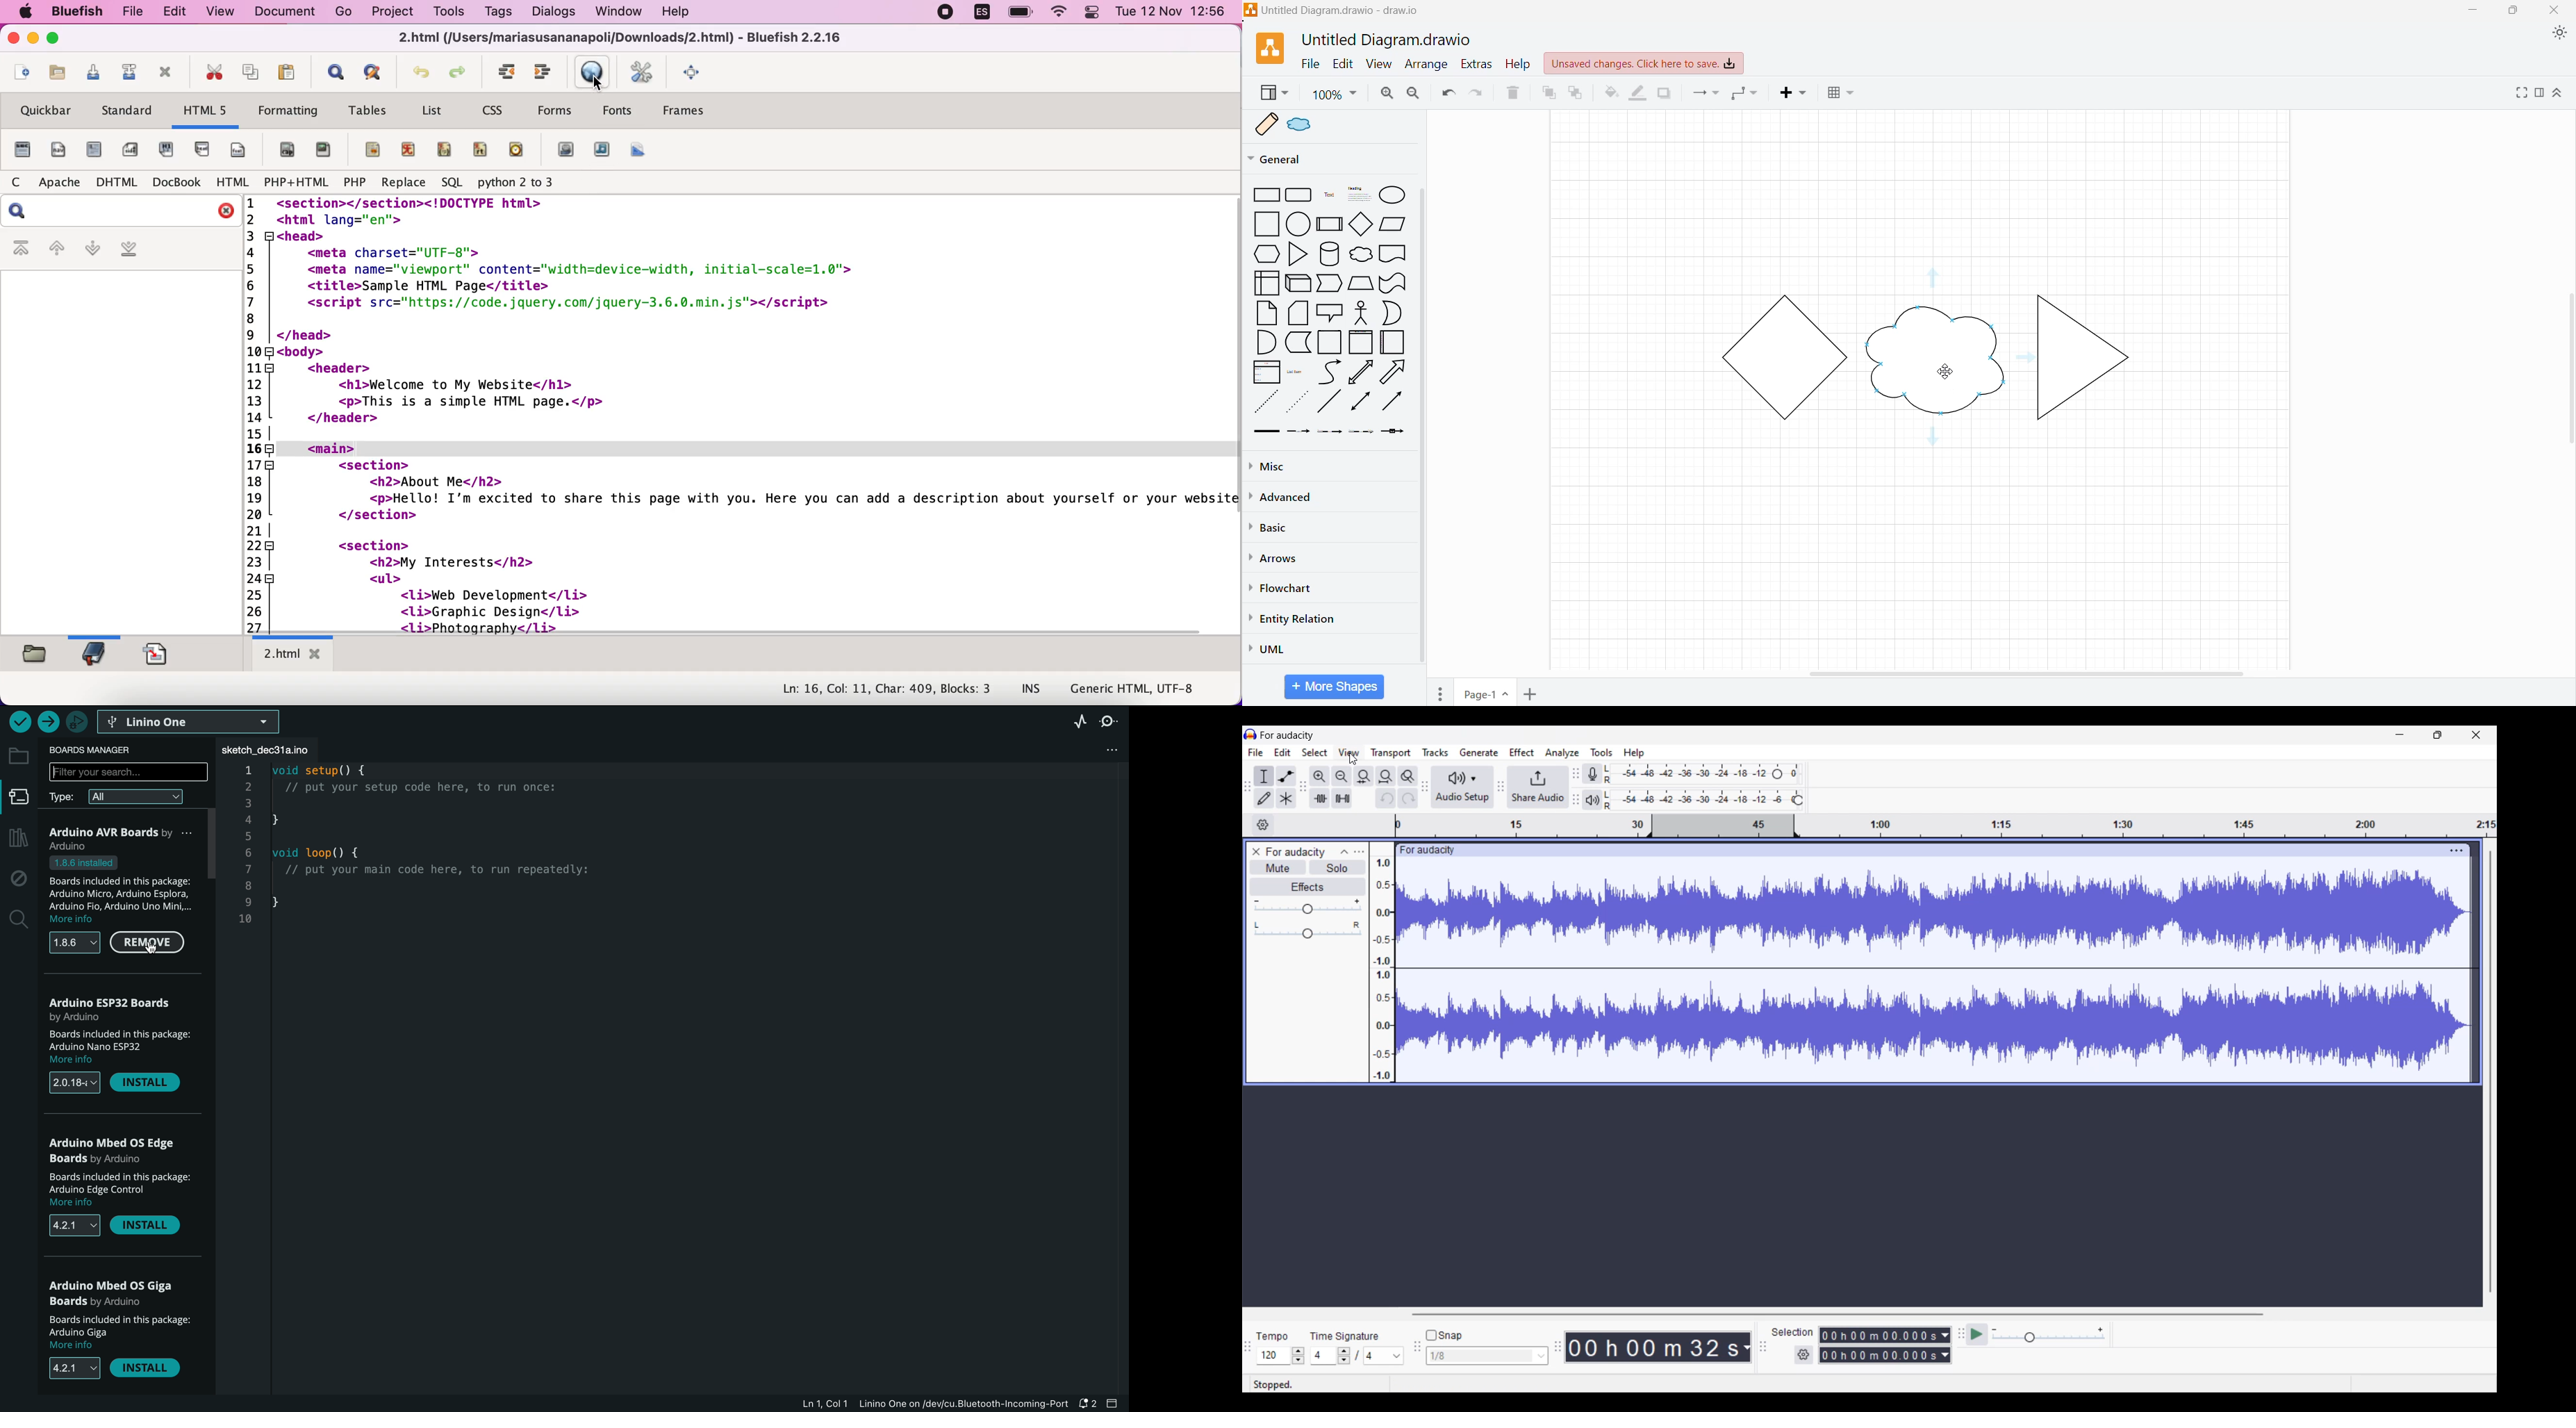 Image resolution: width=2576 pixels, height=1428 pixels. What do you see at coordinates (1274, 647) in the screenshot?
I see `UML` at bounding box center [1274, 647].